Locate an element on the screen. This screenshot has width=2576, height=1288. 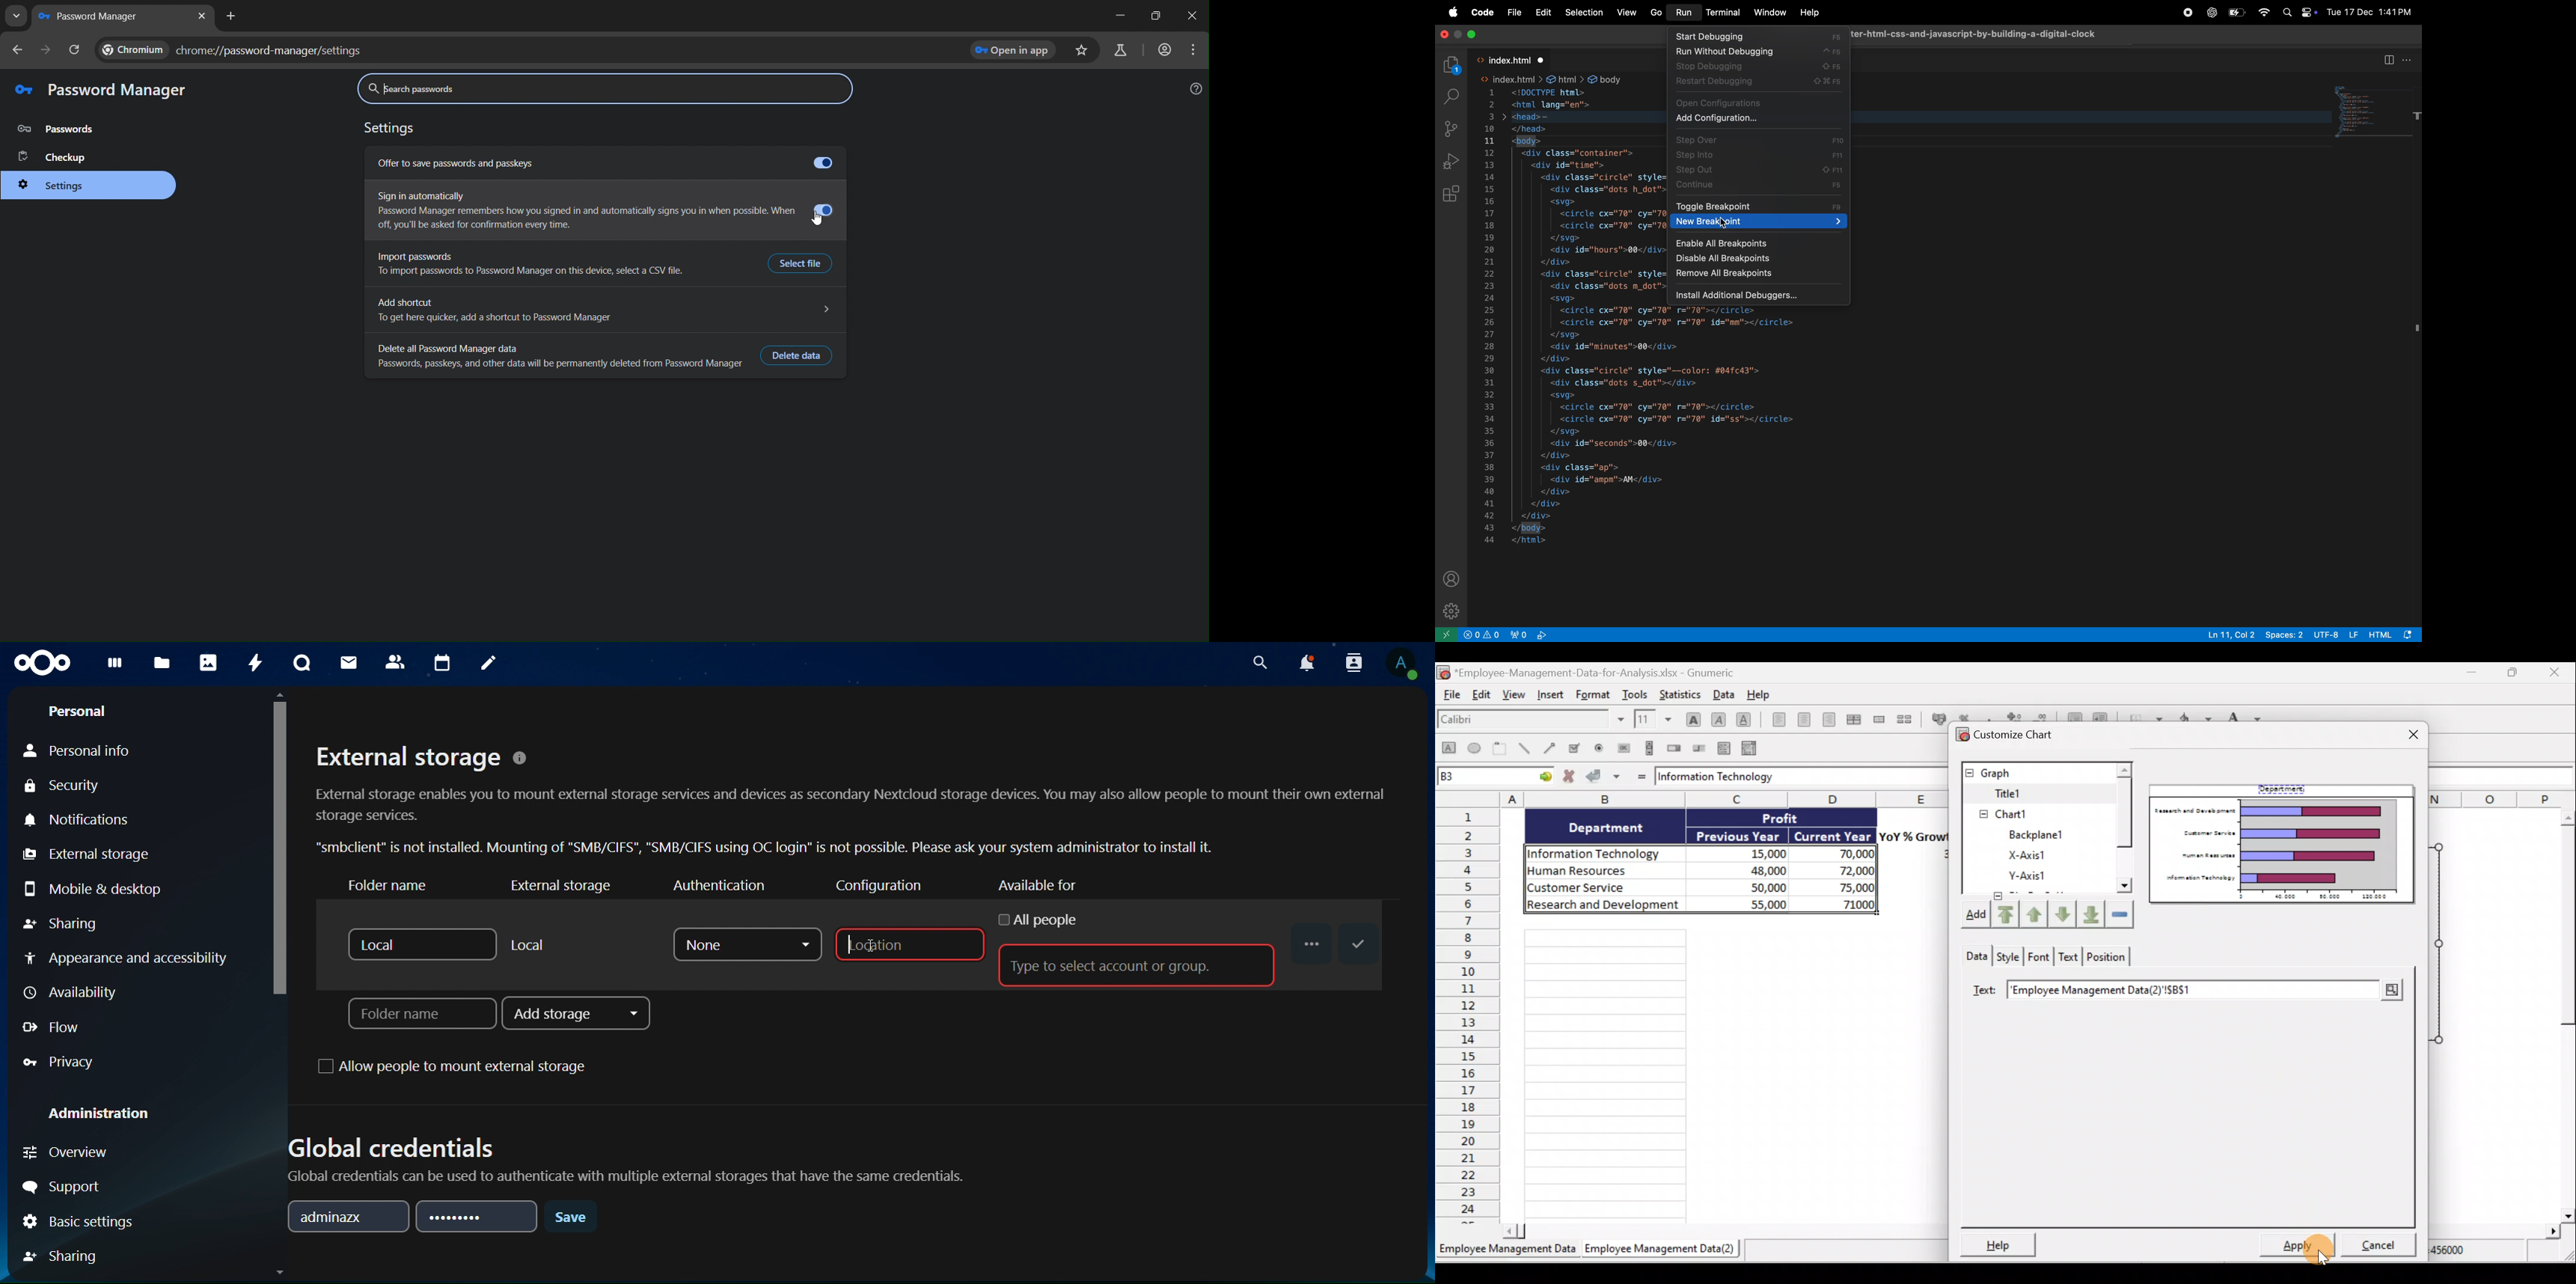
available for is located at coordinates (1052, 884).